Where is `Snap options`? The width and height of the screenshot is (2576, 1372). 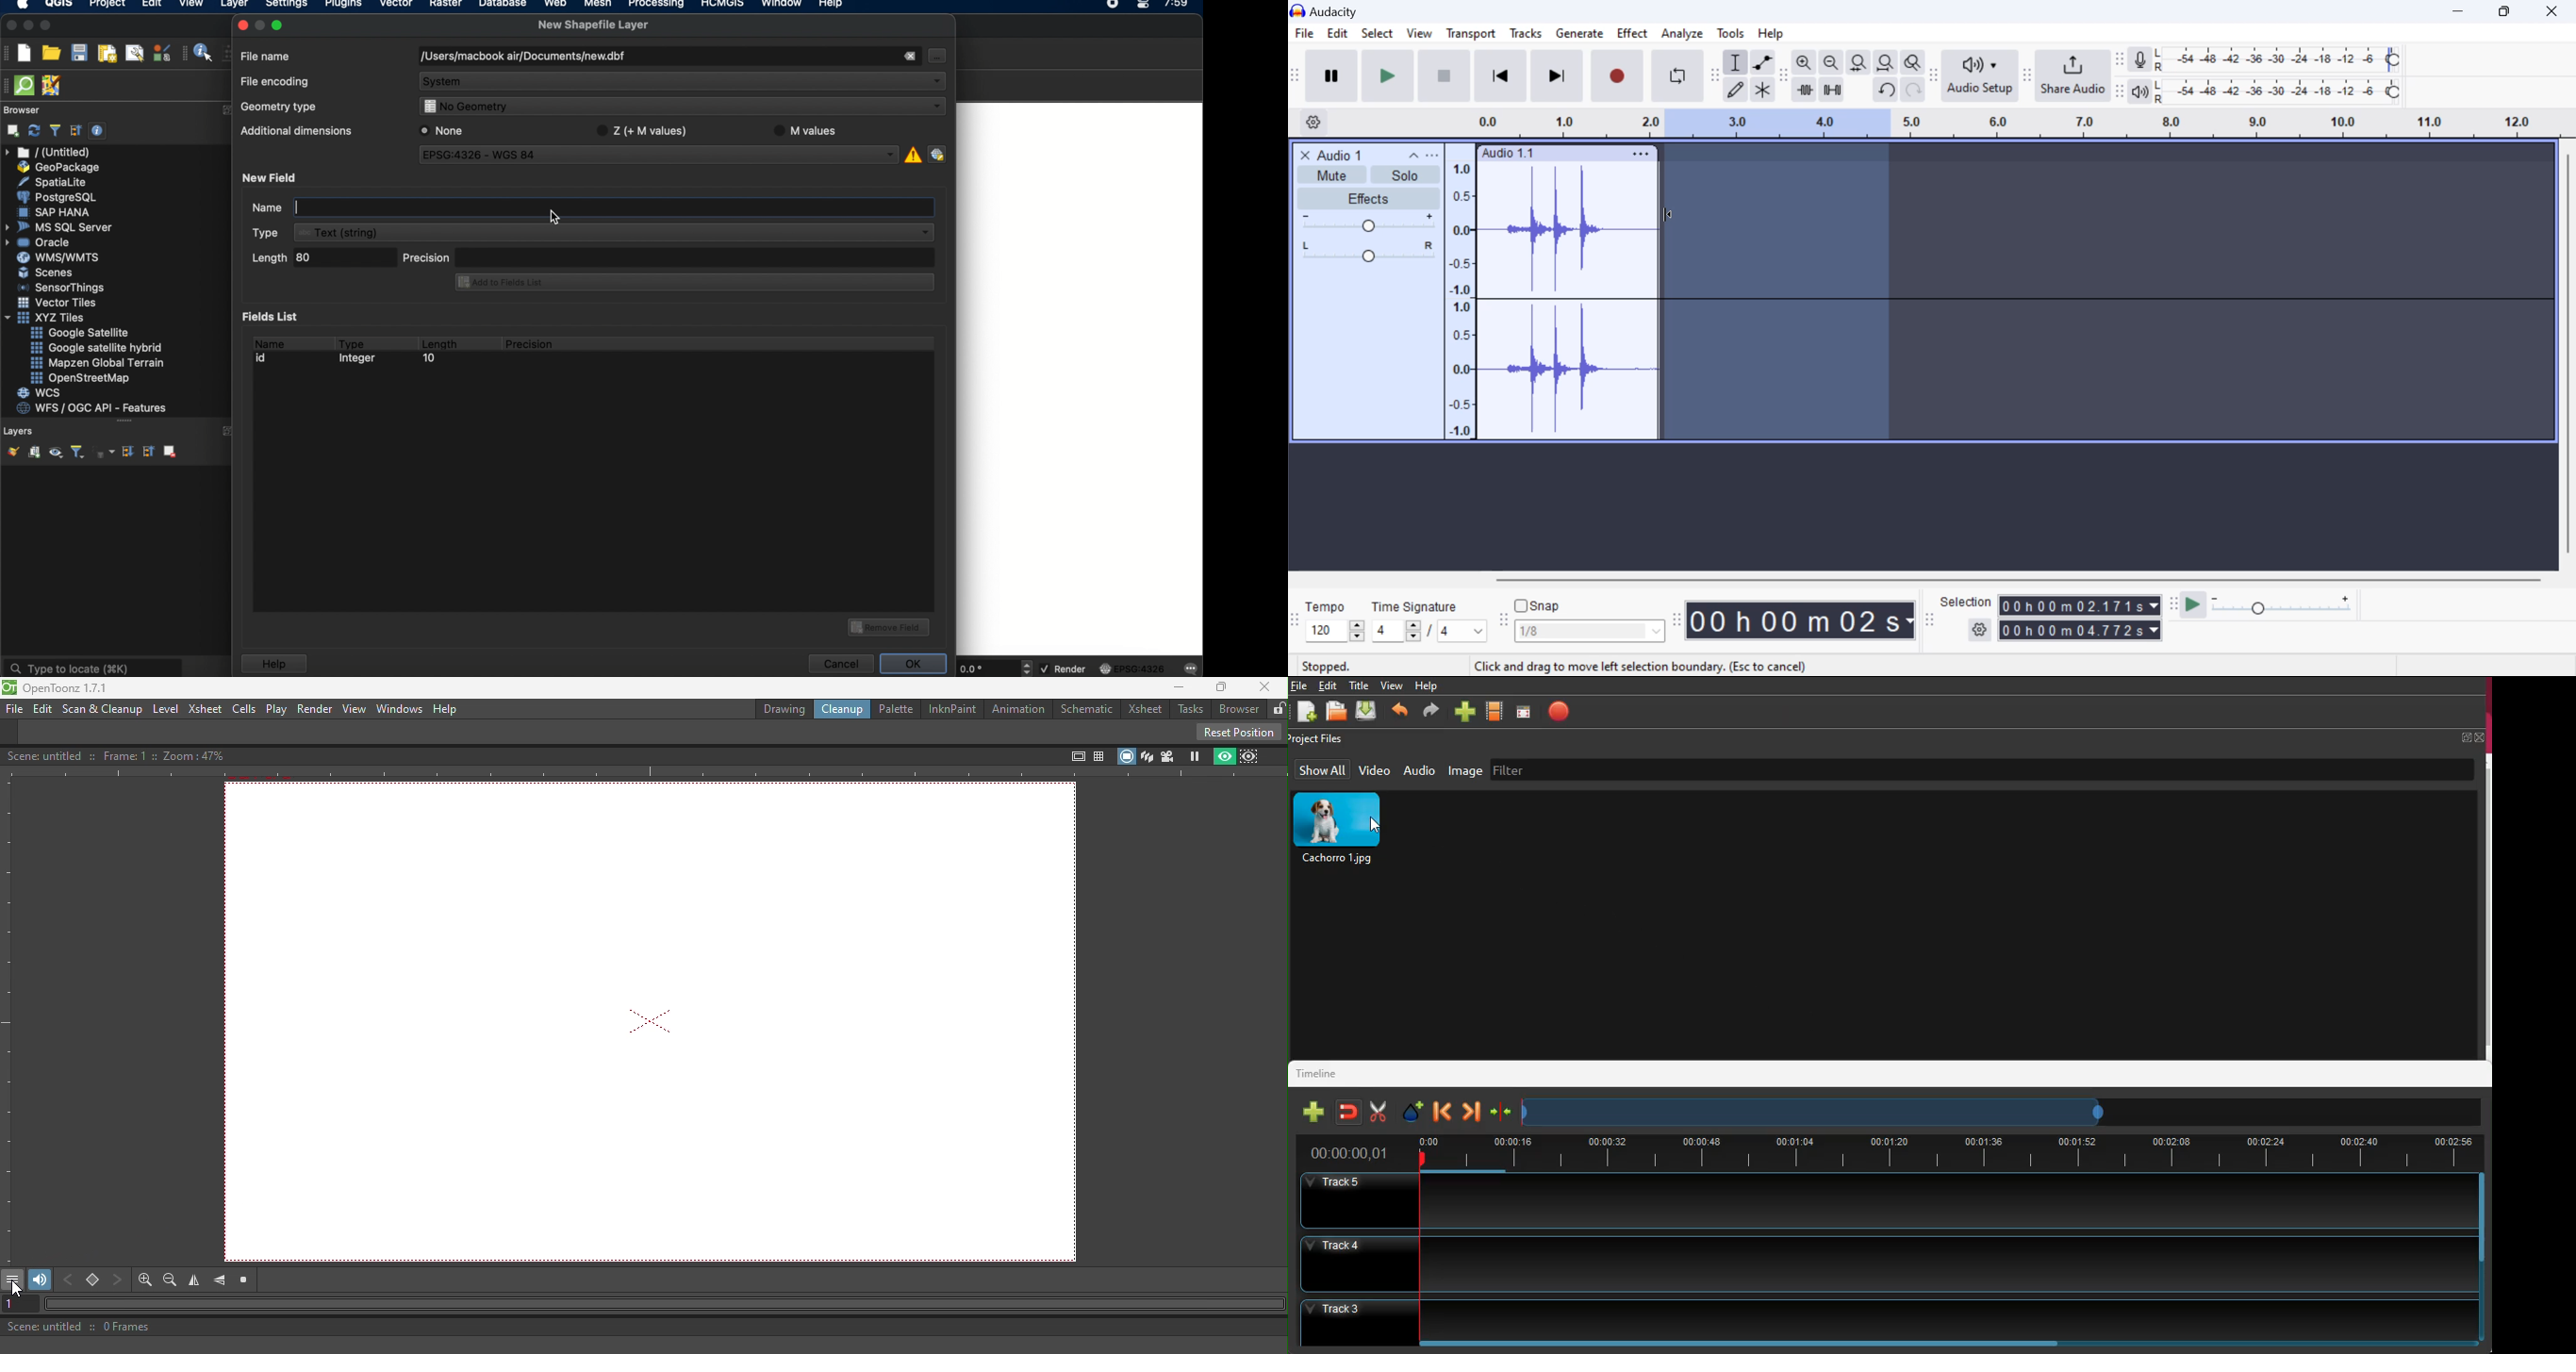 Snap options is located at coordinates (1591, 634).